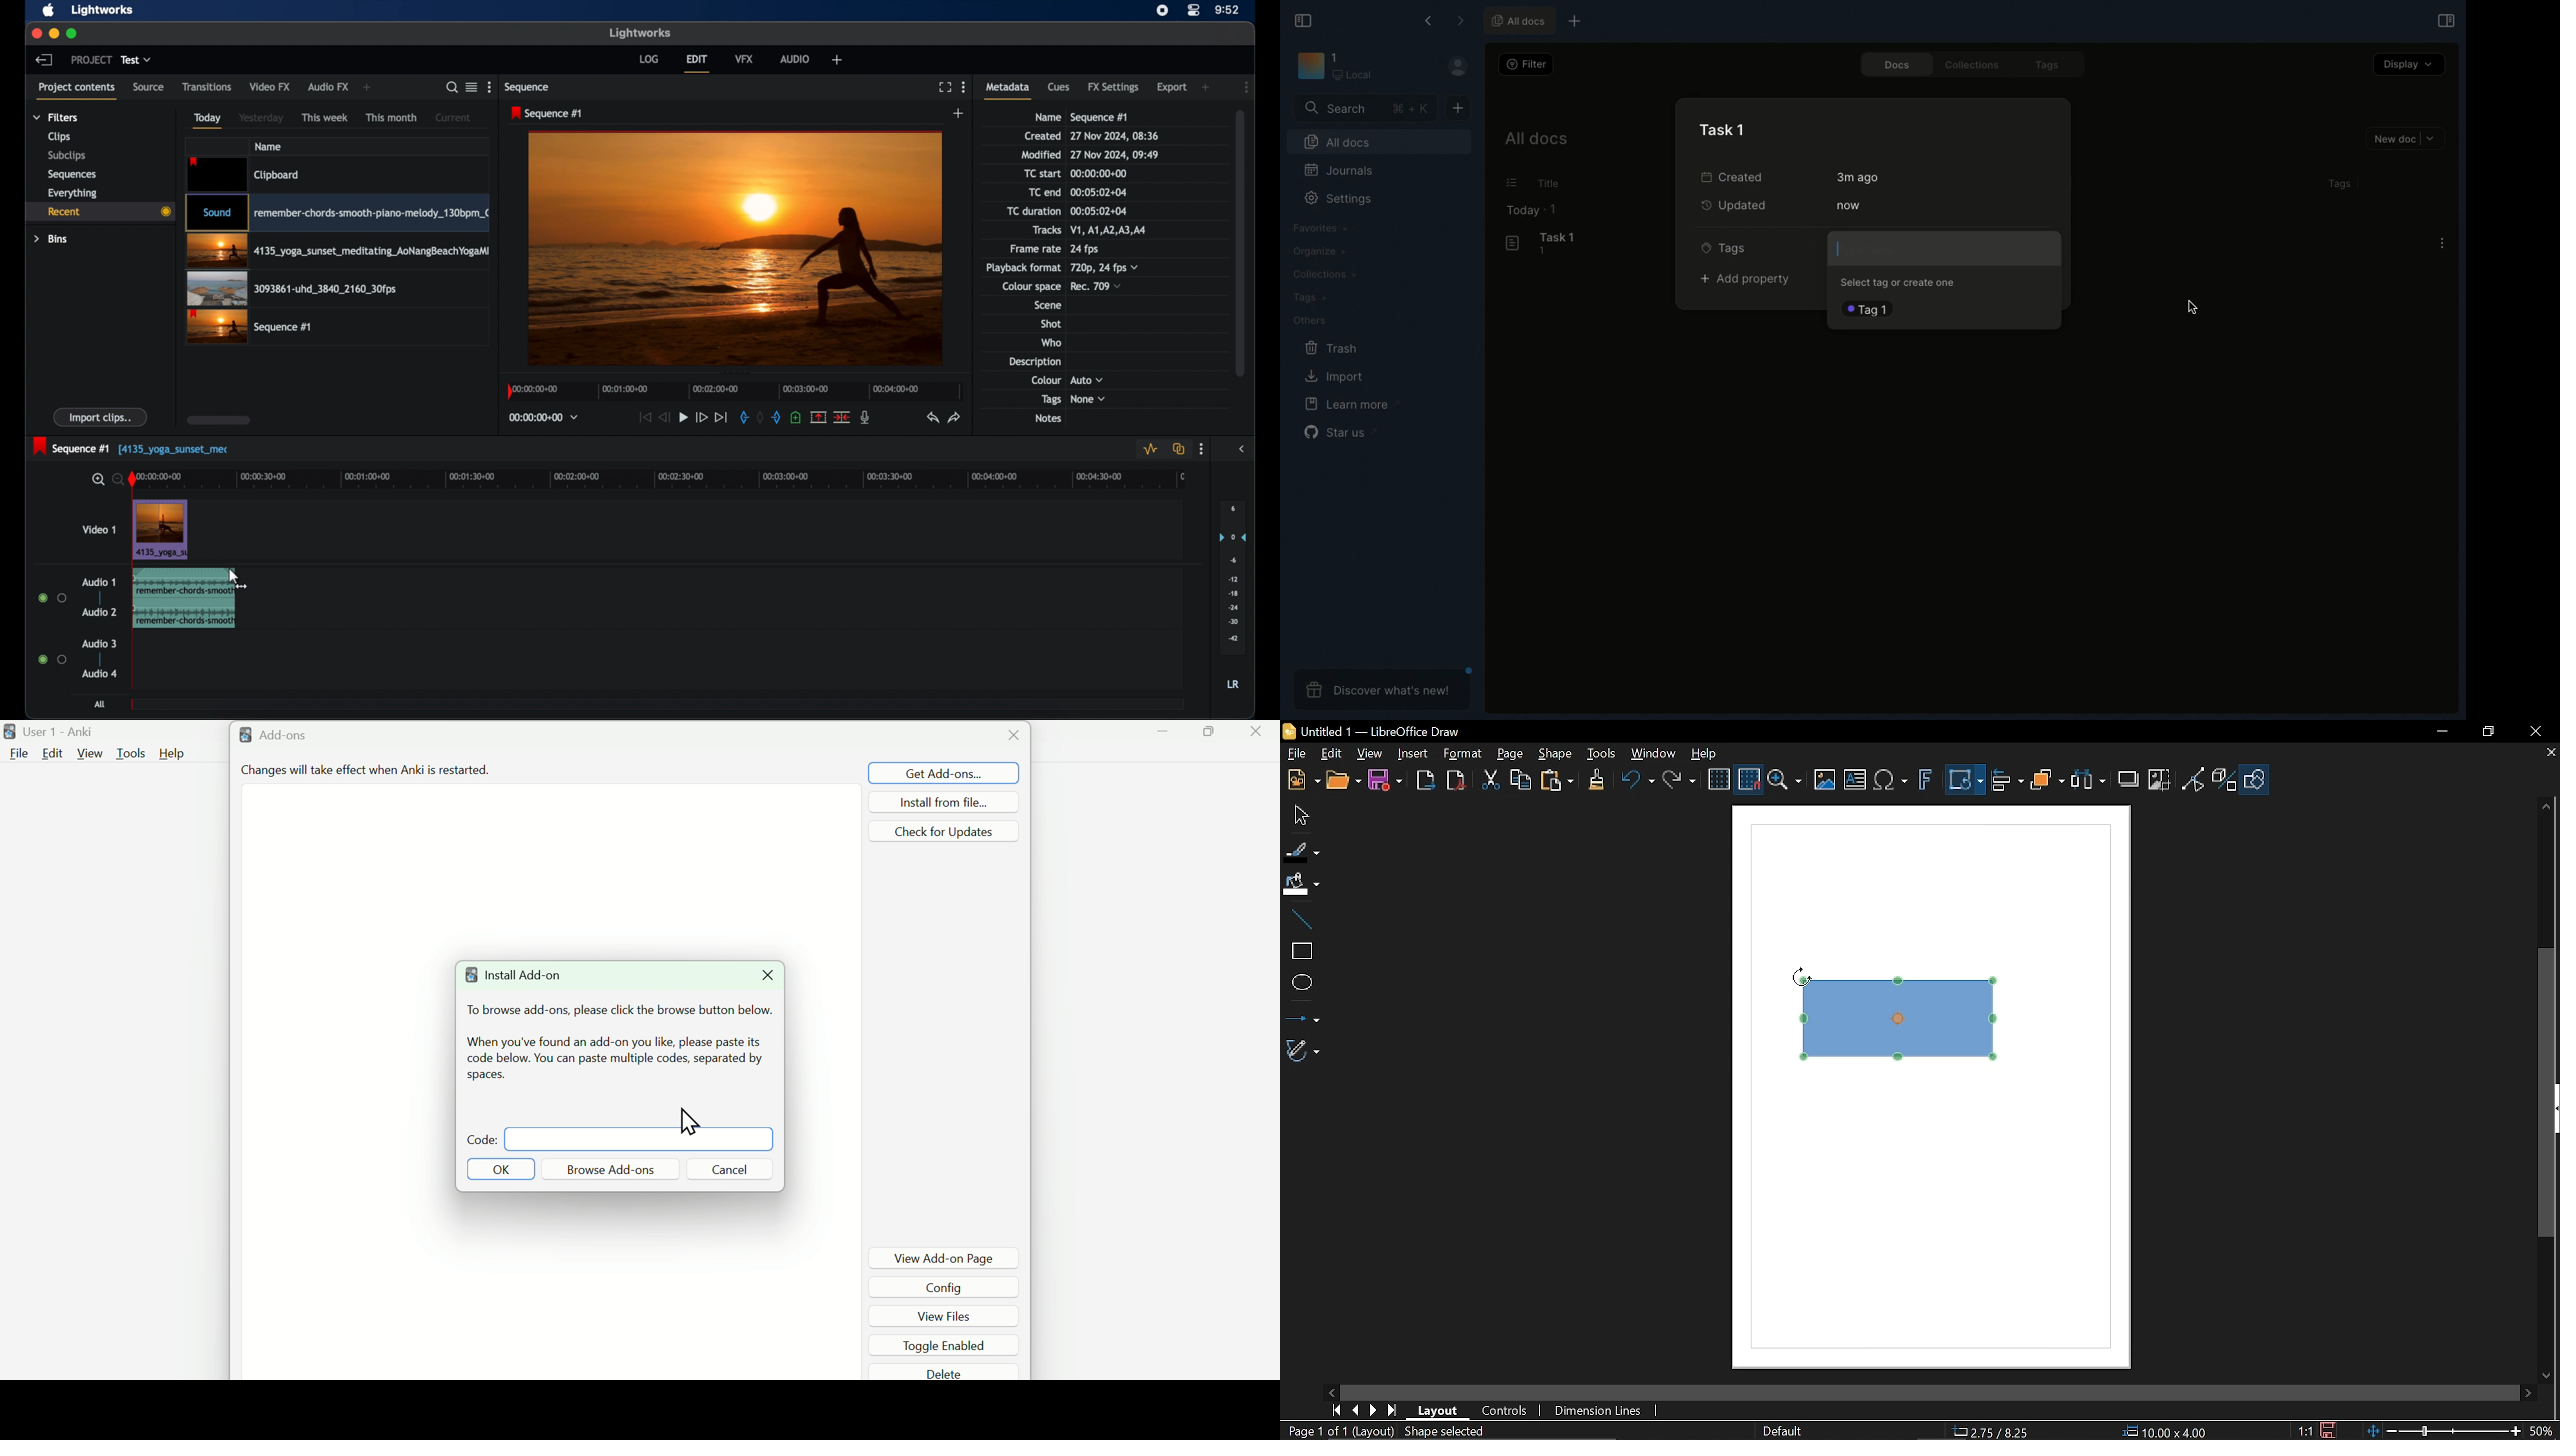 This screenshot has width=2576, height=1456. Describe the element at coordinates (115, 479) in the screenshot. I see `zoom out` at that location.